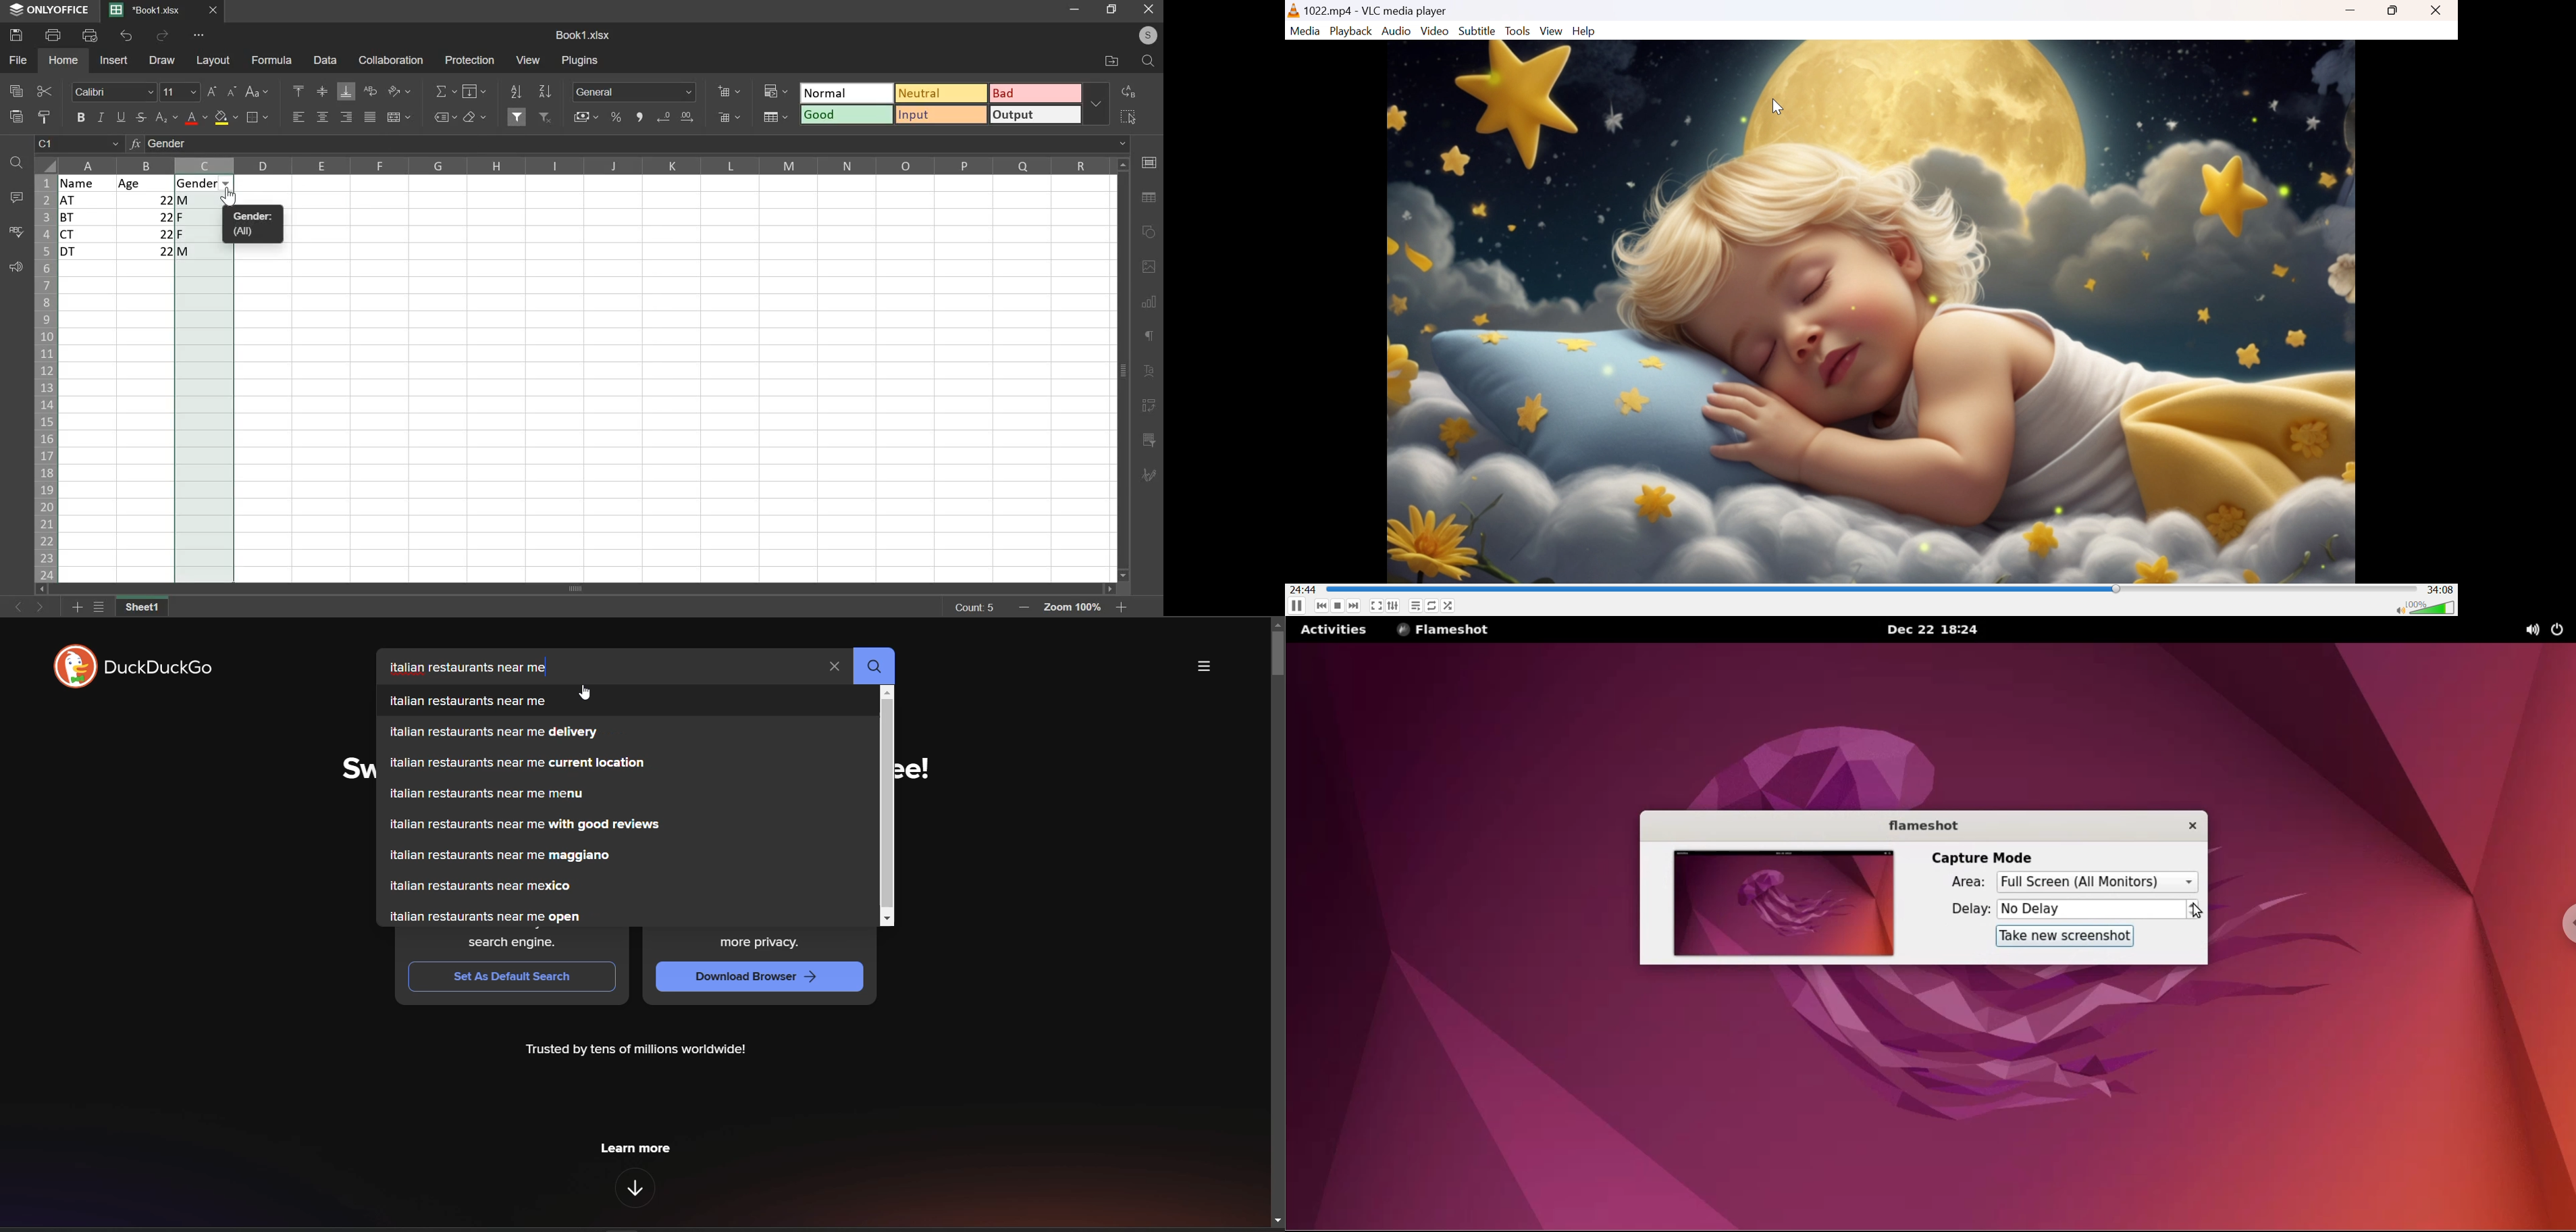 The width and height of the screenshot is (2576, 1232). What do you see at coordinates (1146, 336) in the screenshot?
I see `paragraph` at bounding box center [1146, 336].